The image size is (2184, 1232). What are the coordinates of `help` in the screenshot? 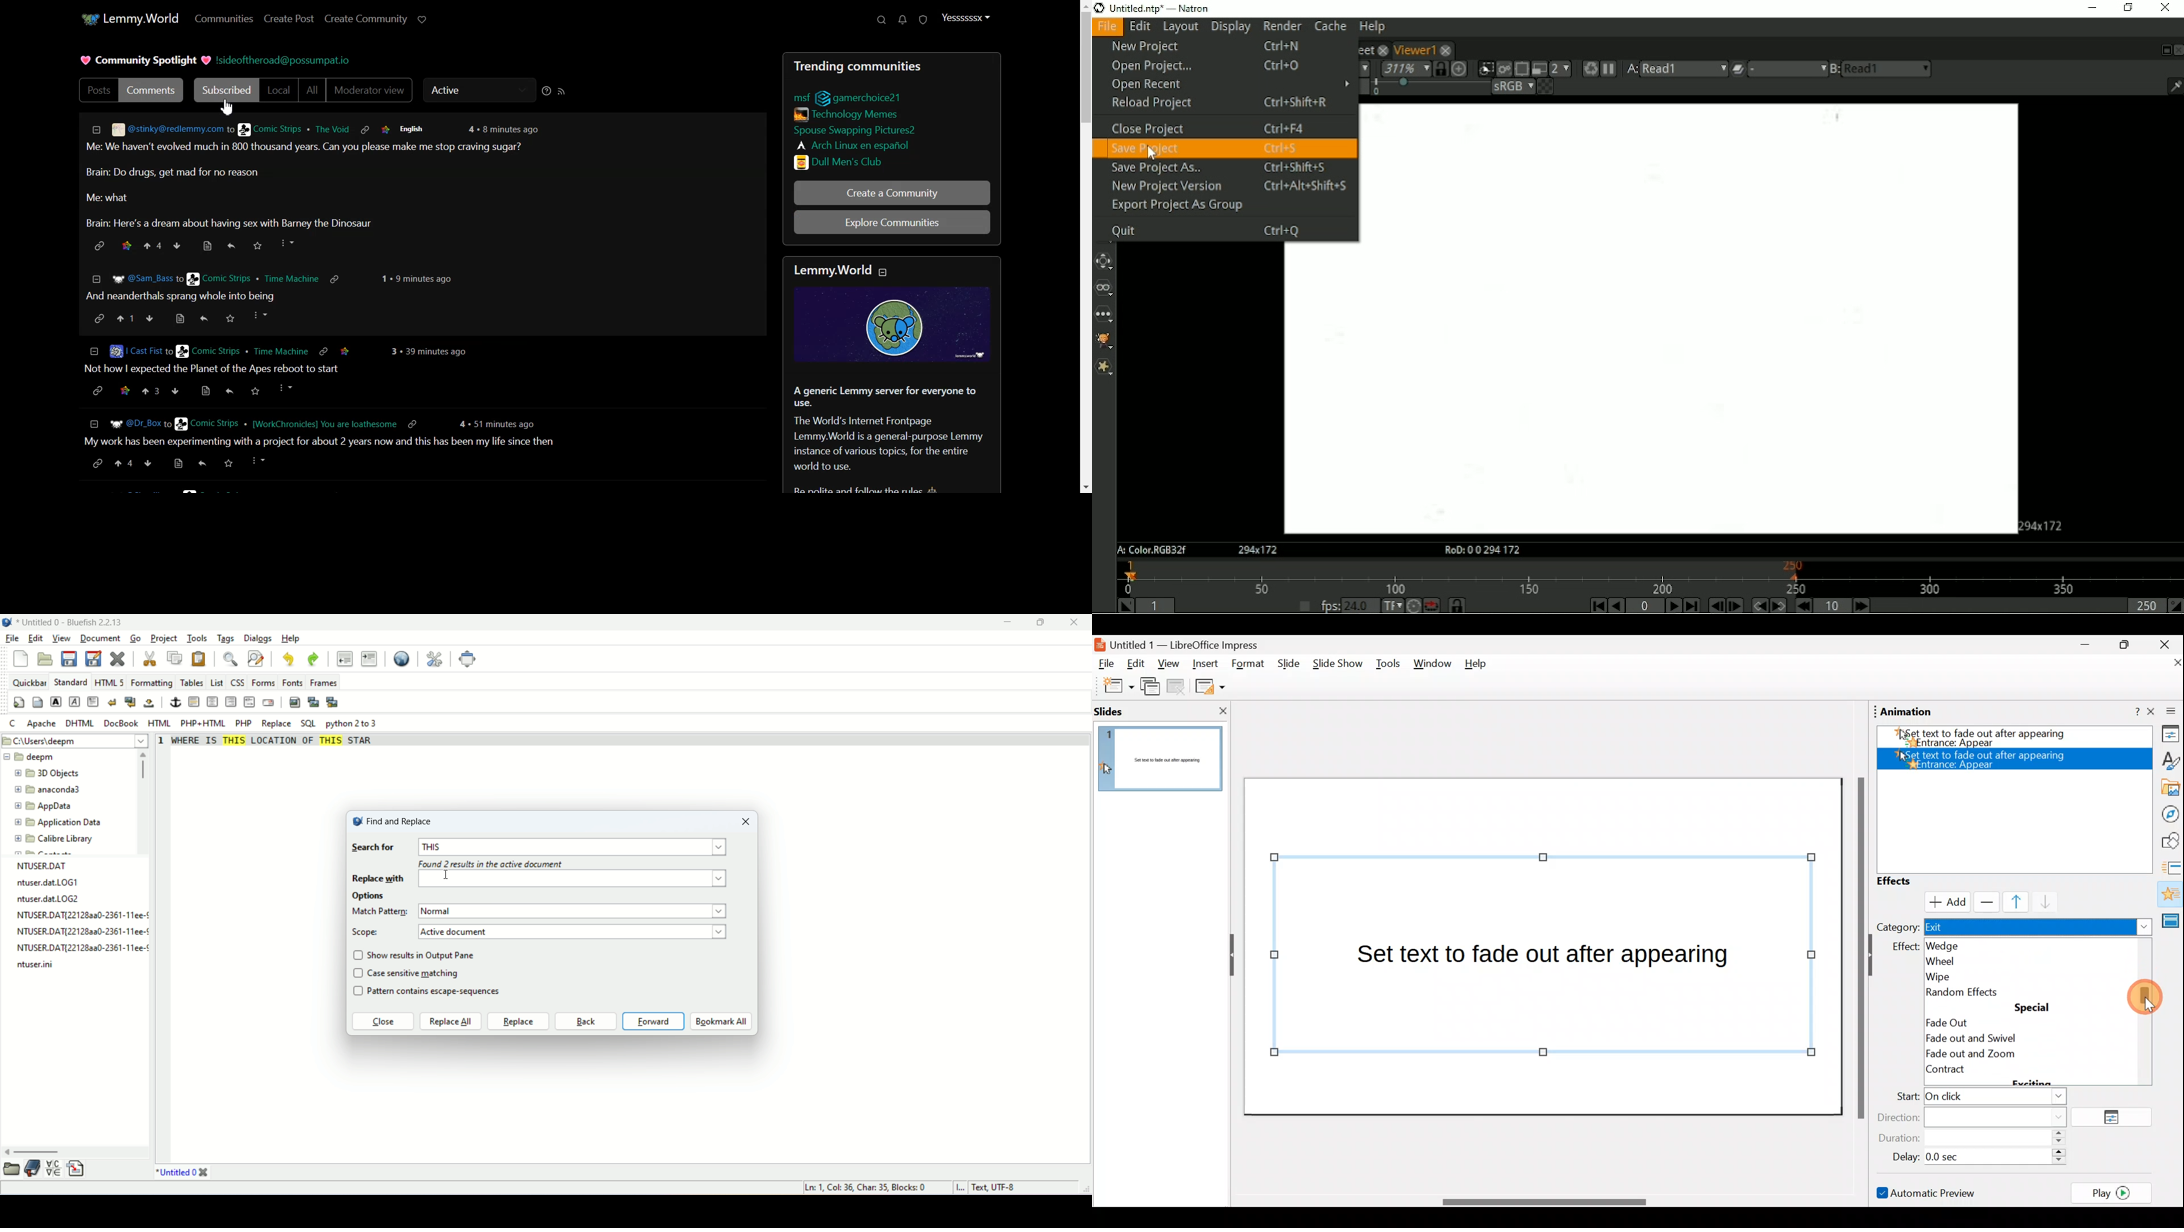 It's located at (289, 638).